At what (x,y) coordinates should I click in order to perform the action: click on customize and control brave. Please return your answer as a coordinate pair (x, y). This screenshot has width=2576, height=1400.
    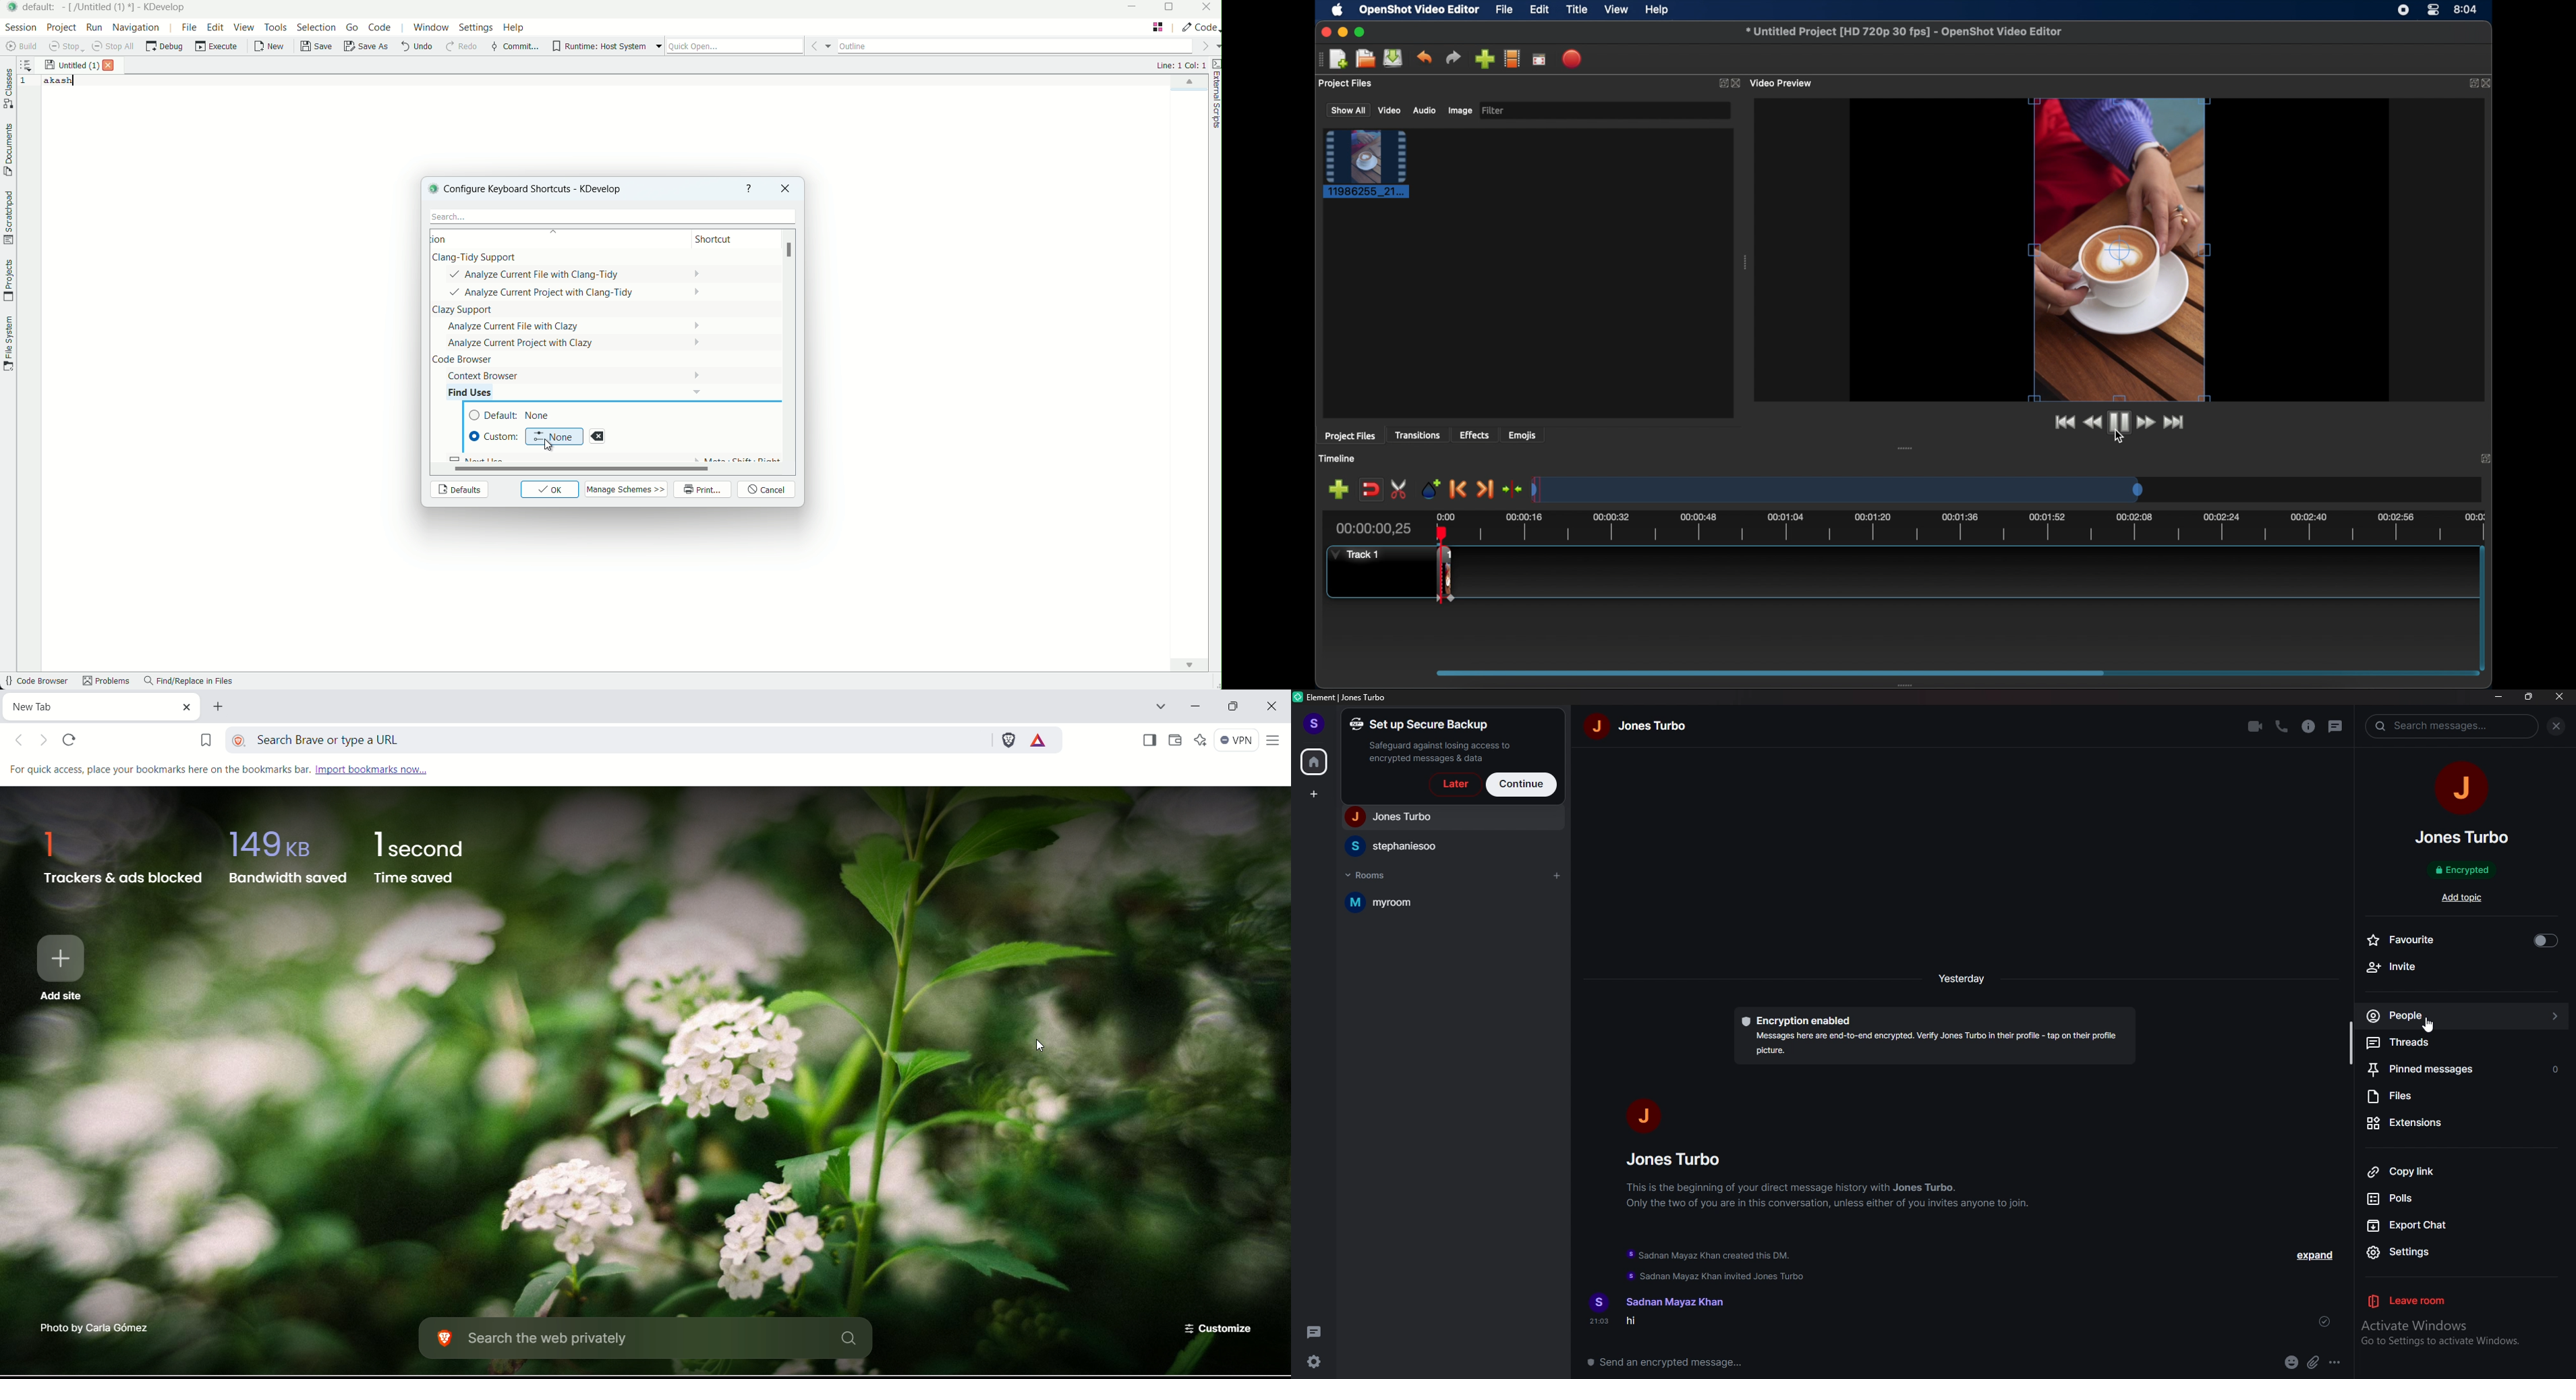
    Looking at the image, I should click on (1278, 742).